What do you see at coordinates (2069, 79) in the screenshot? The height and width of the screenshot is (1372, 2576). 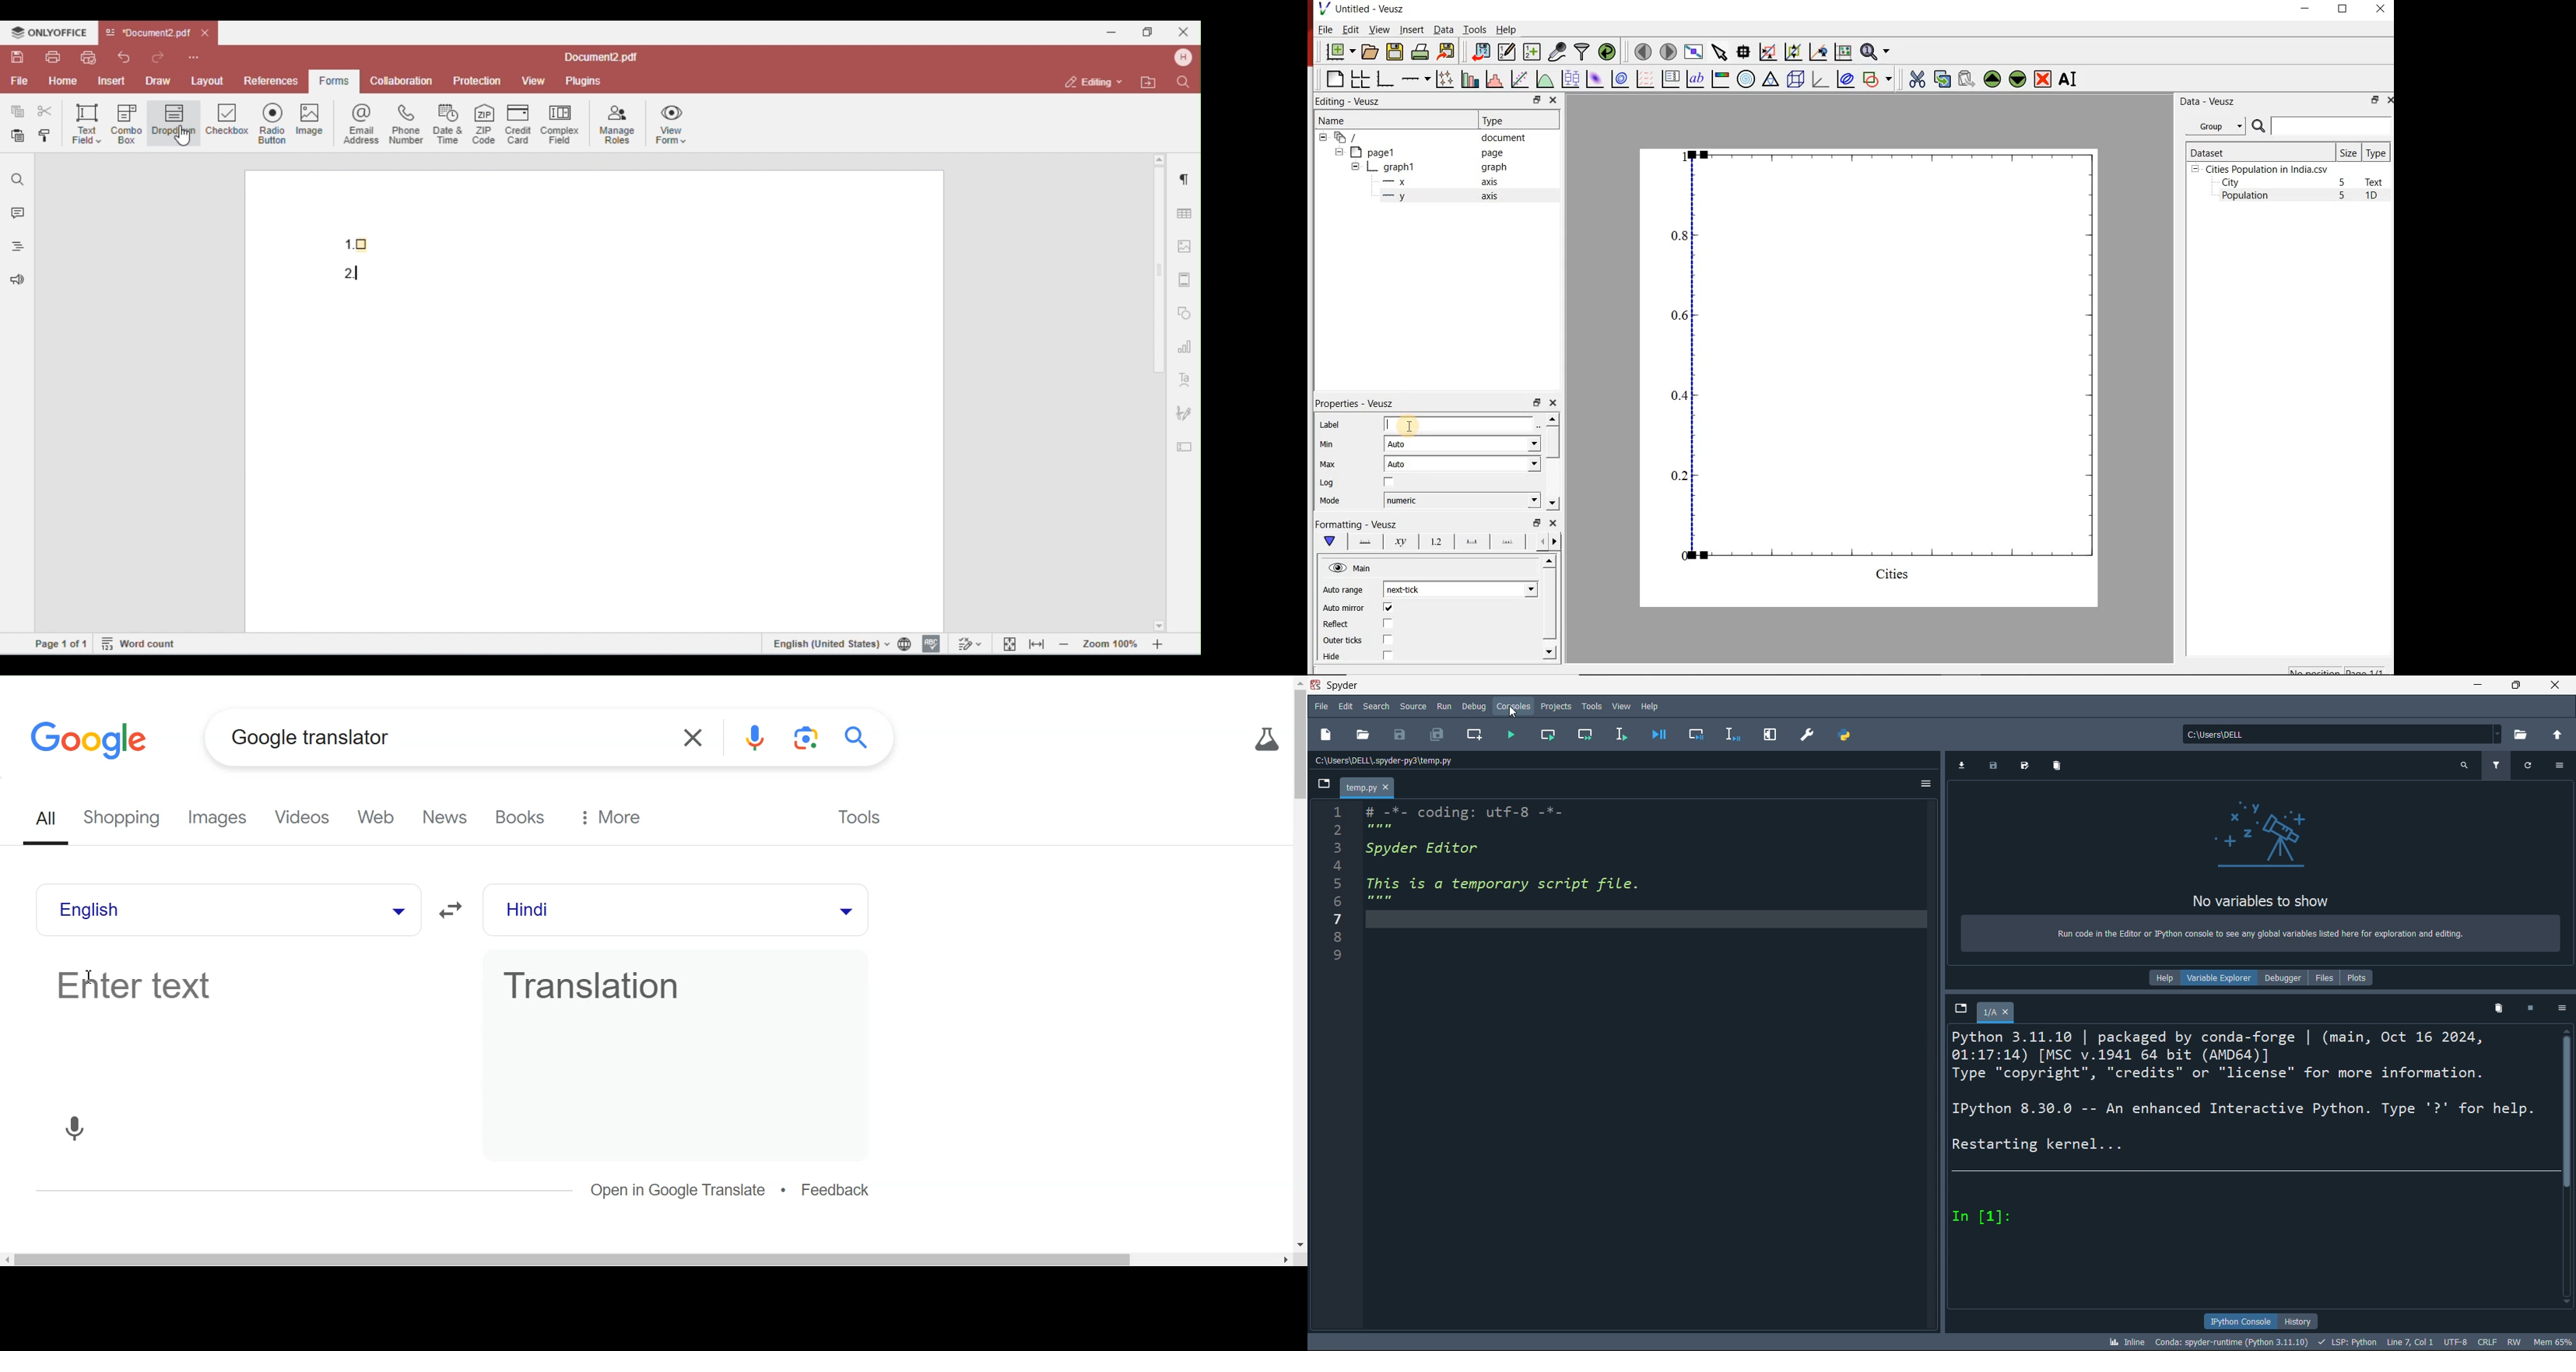 I see `renames the selected widget` at bounding box center [2069, 79].